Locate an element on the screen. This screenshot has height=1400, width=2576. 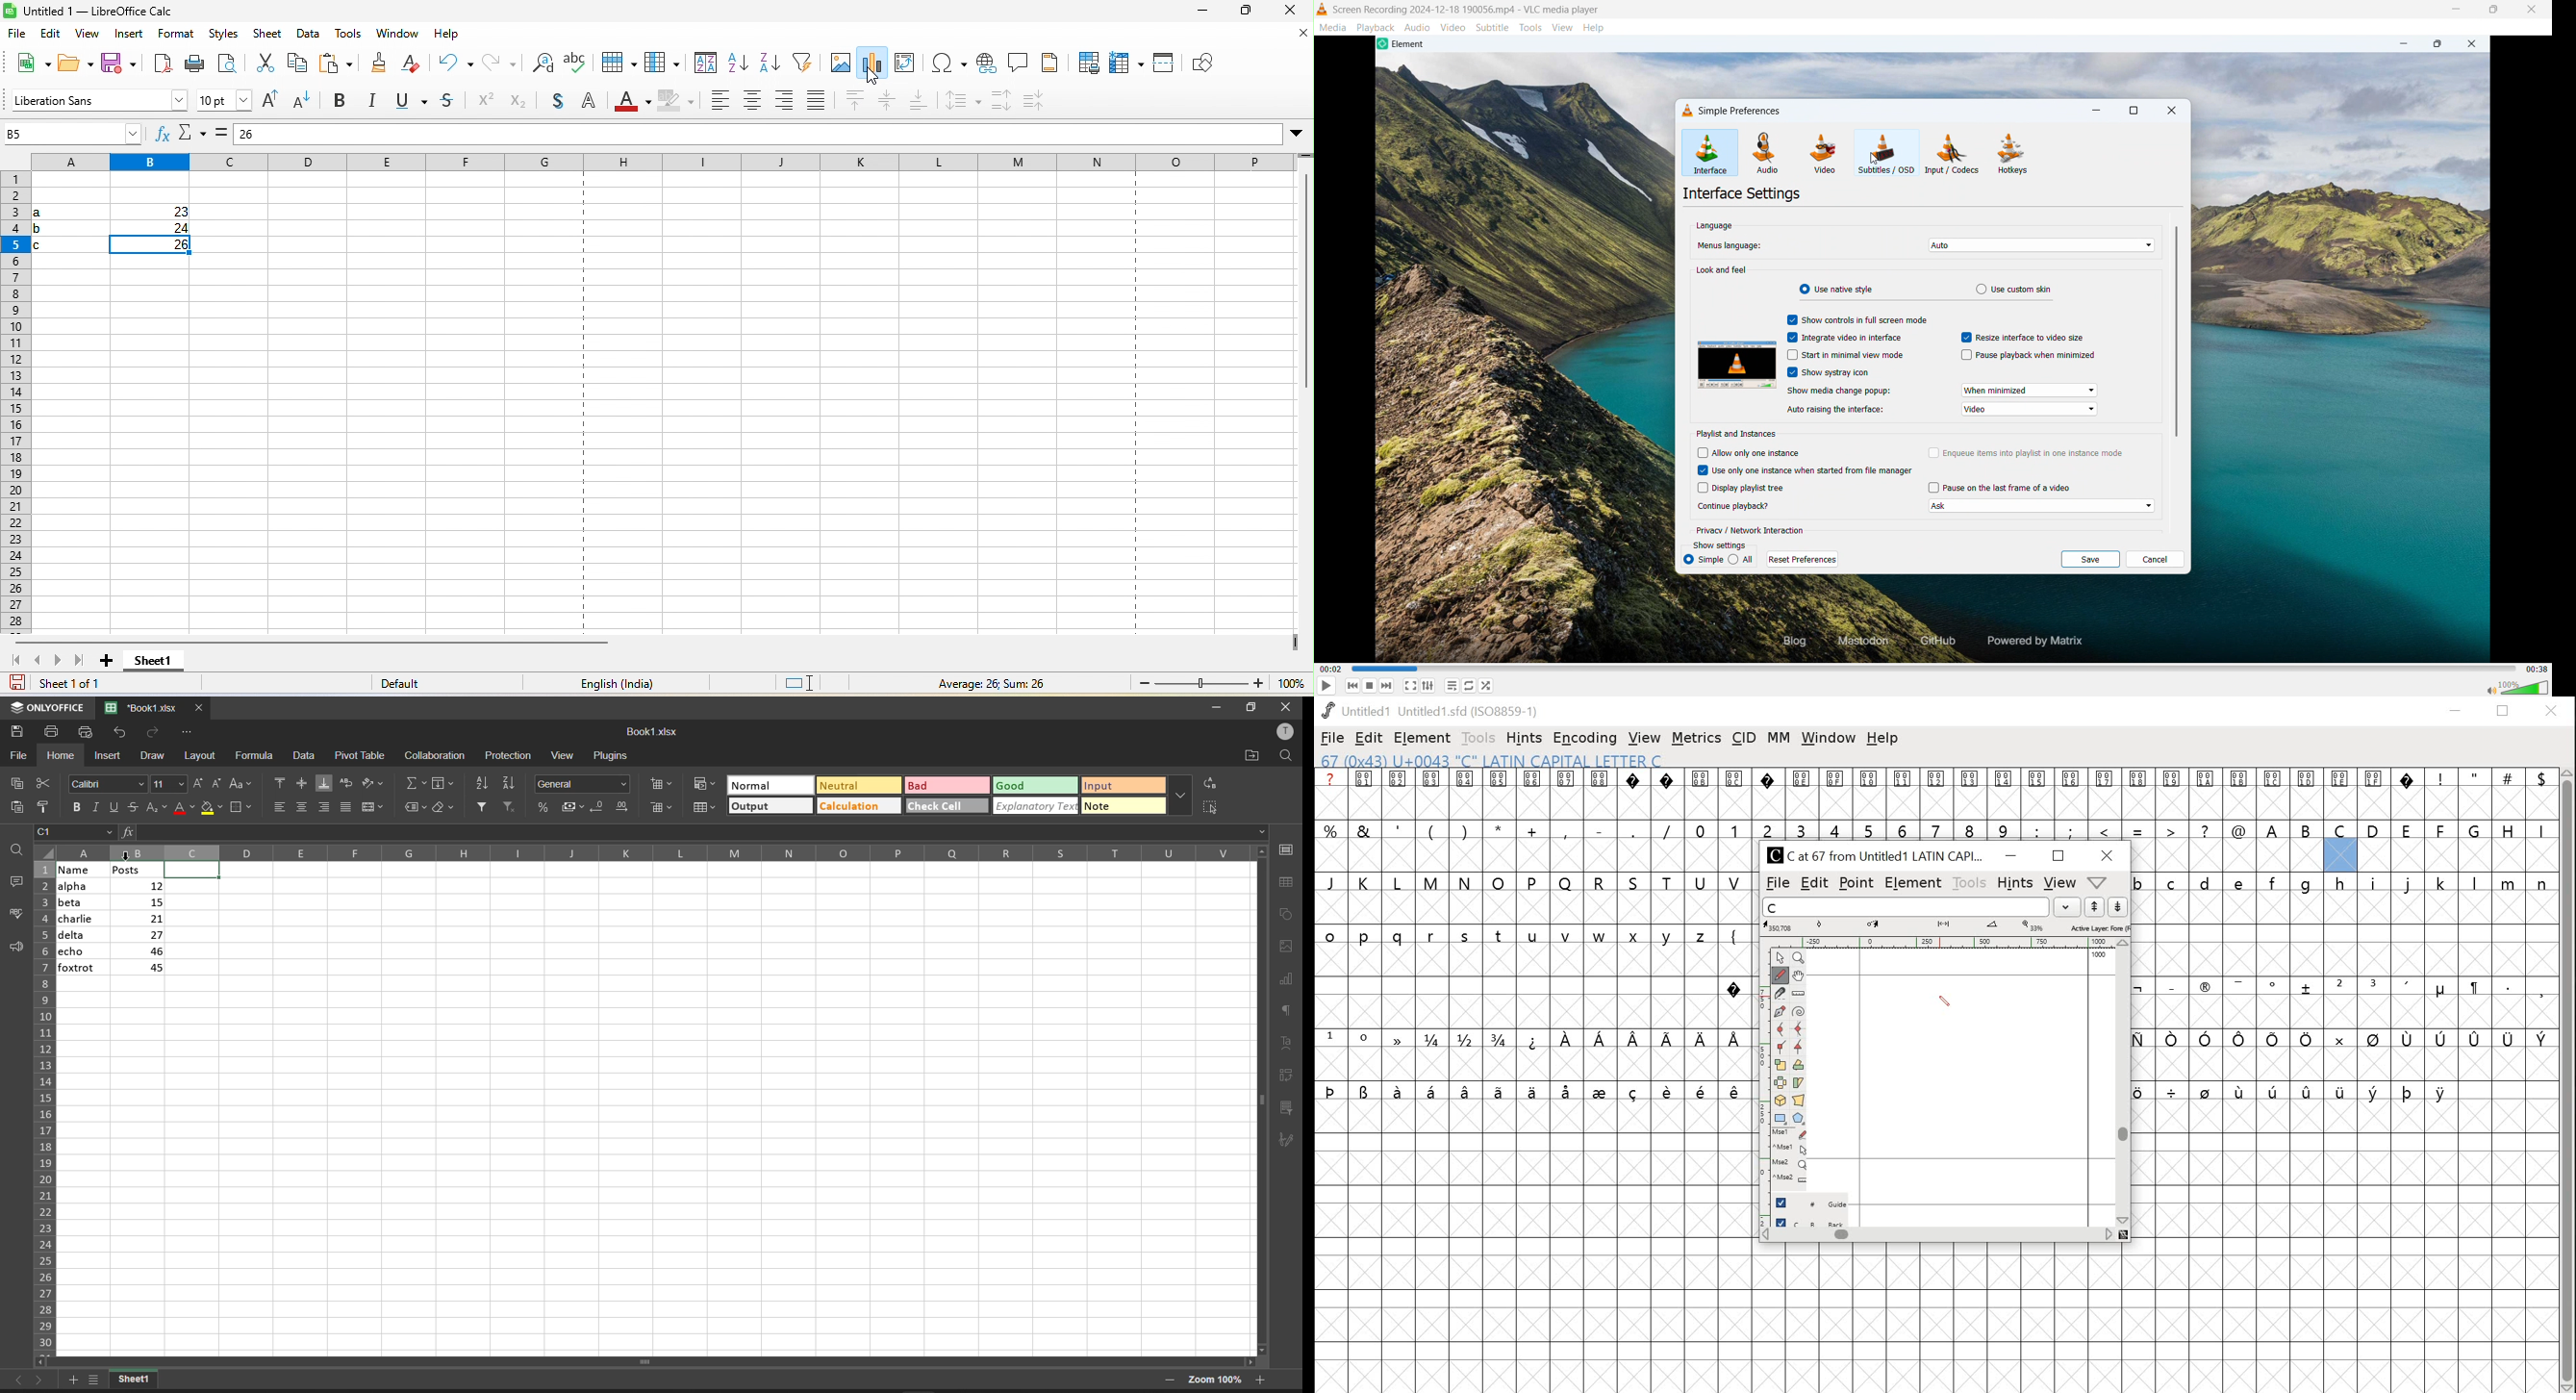
previous sheet is located at coordinates (38, 662).